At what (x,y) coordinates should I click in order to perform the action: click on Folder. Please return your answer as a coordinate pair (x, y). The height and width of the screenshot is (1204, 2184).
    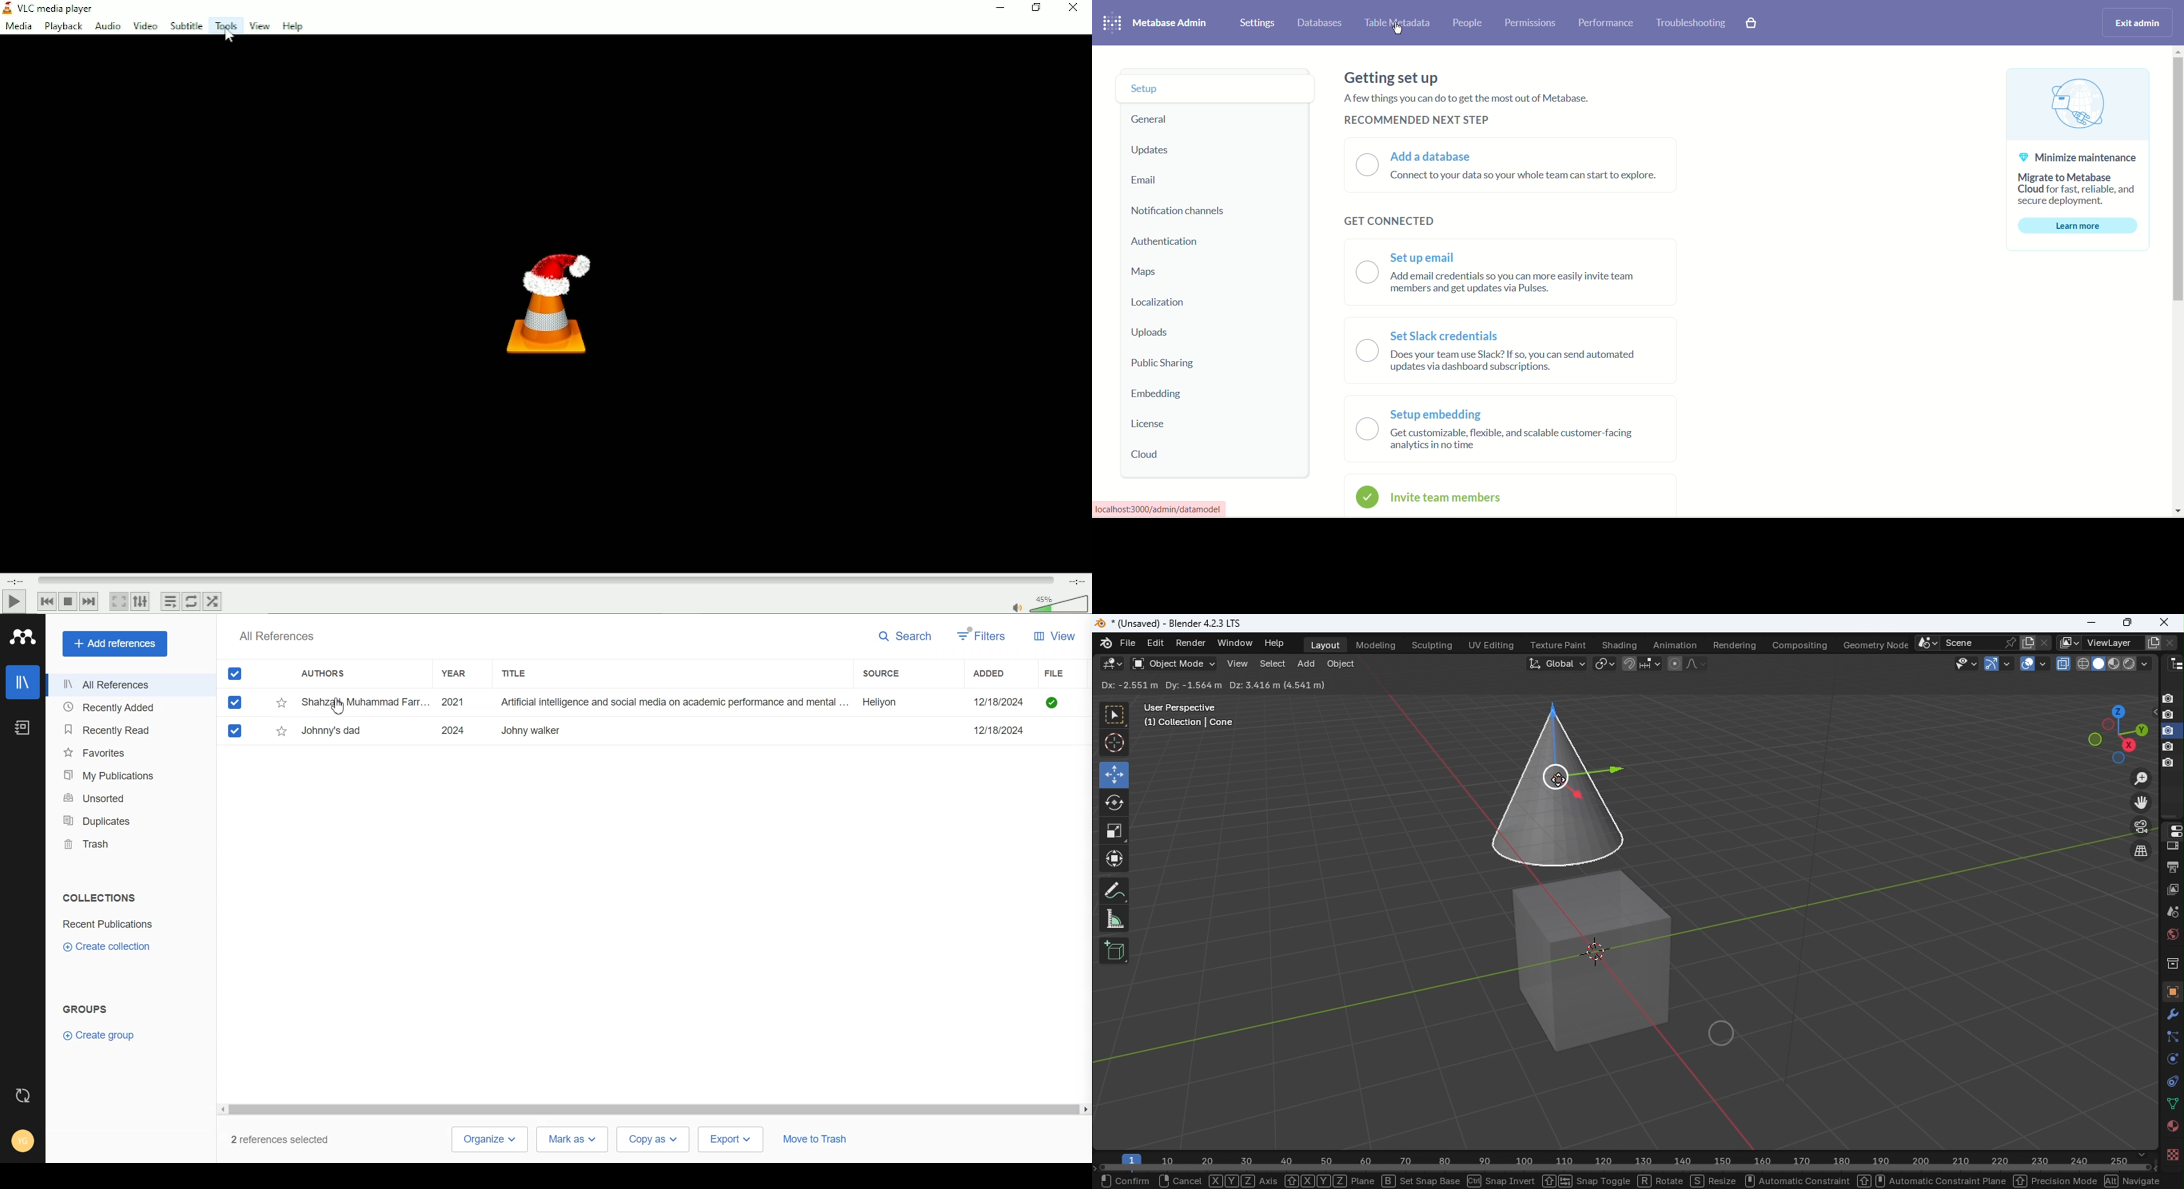
    Looking at the image, I should click on (110, 925).